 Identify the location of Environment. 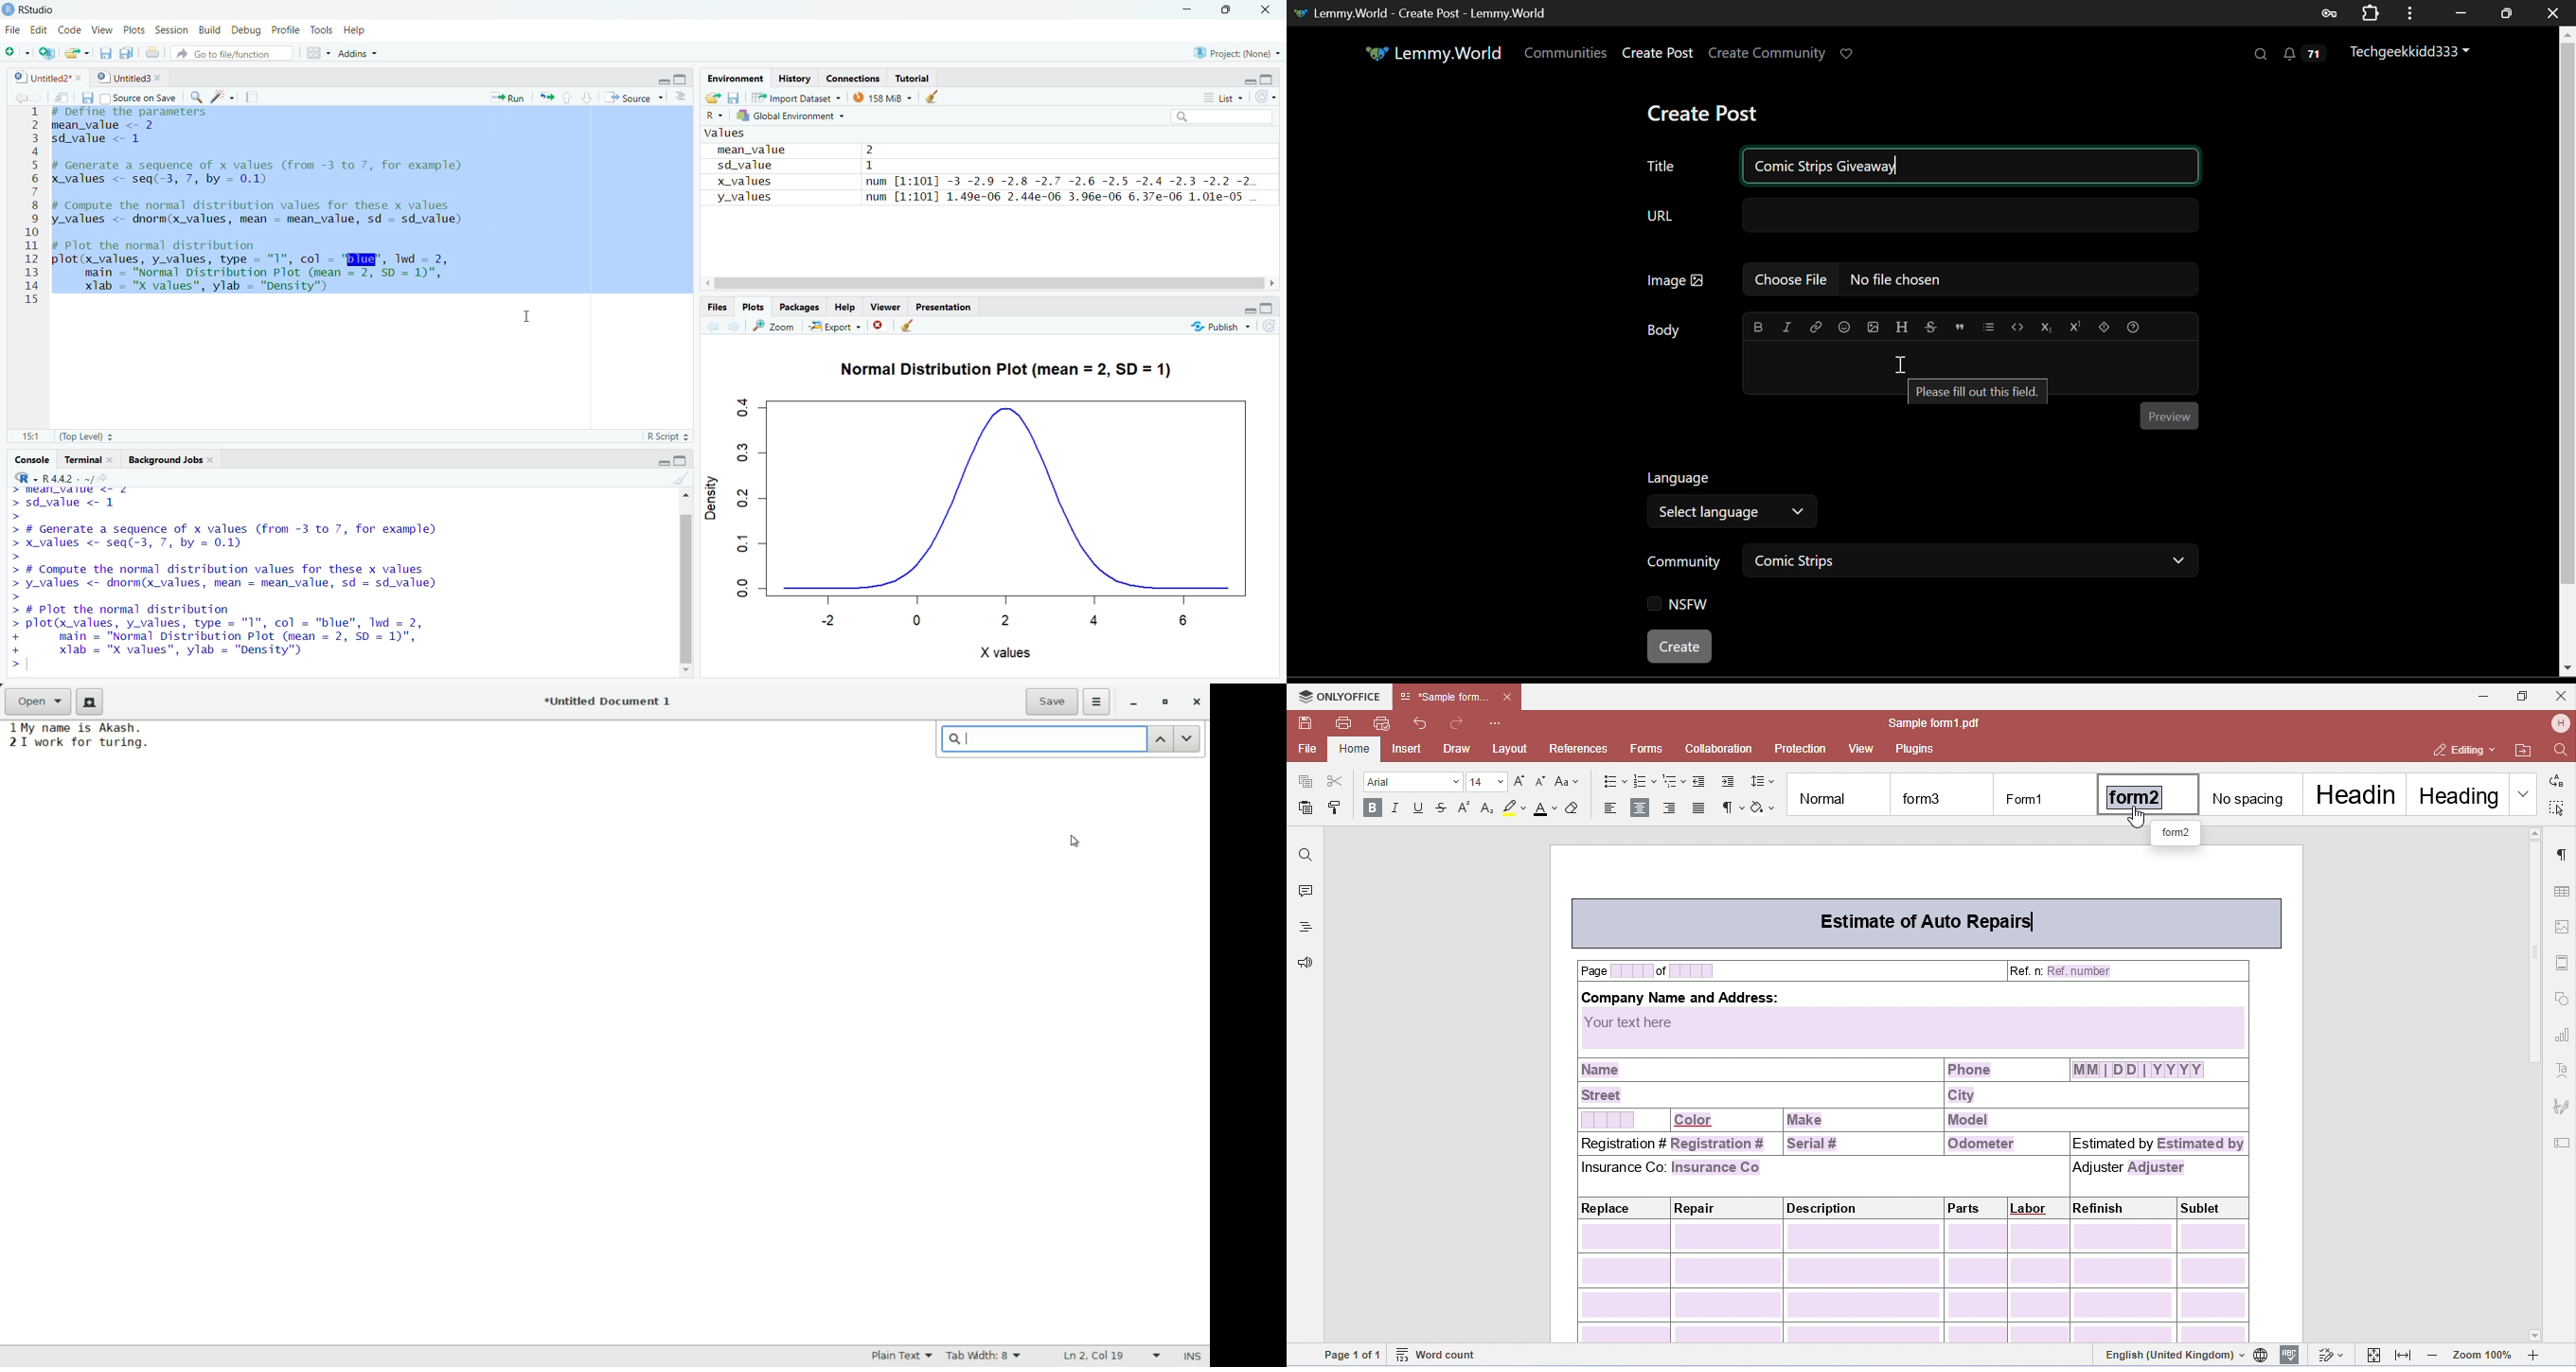
(733, 78).